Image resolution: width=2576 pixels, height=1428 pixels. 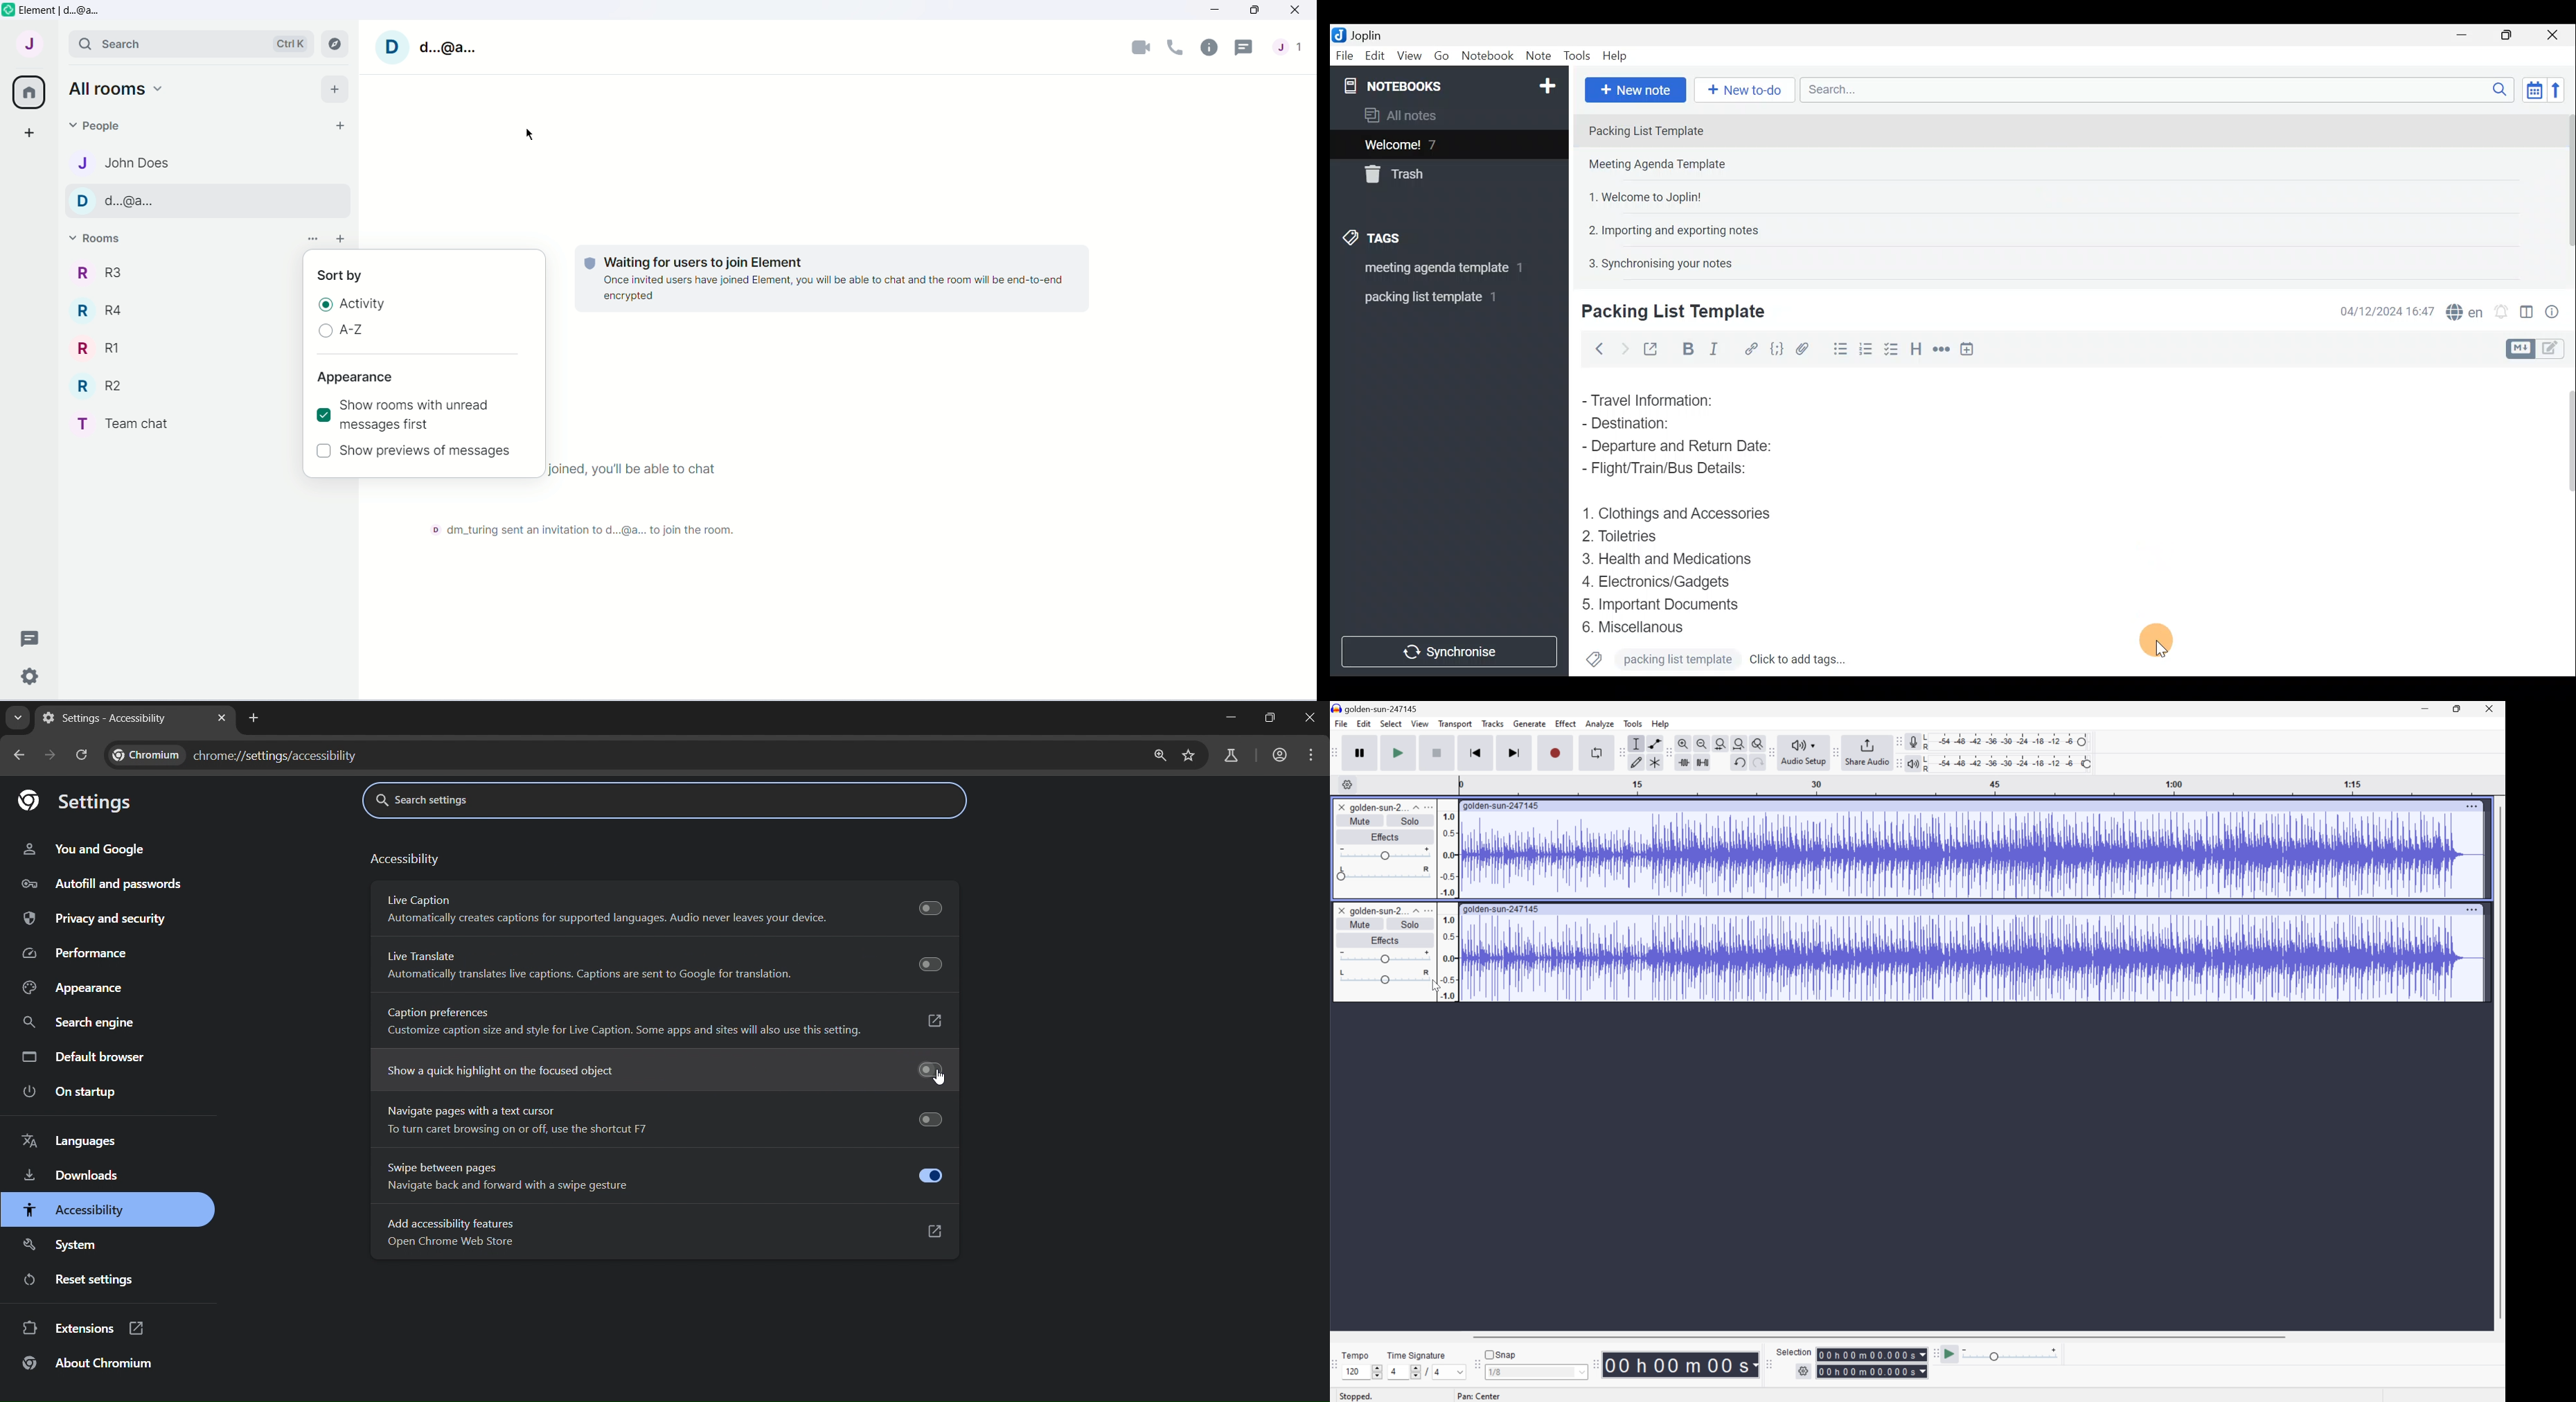 I want to click on People, so click(x=102, y=126).